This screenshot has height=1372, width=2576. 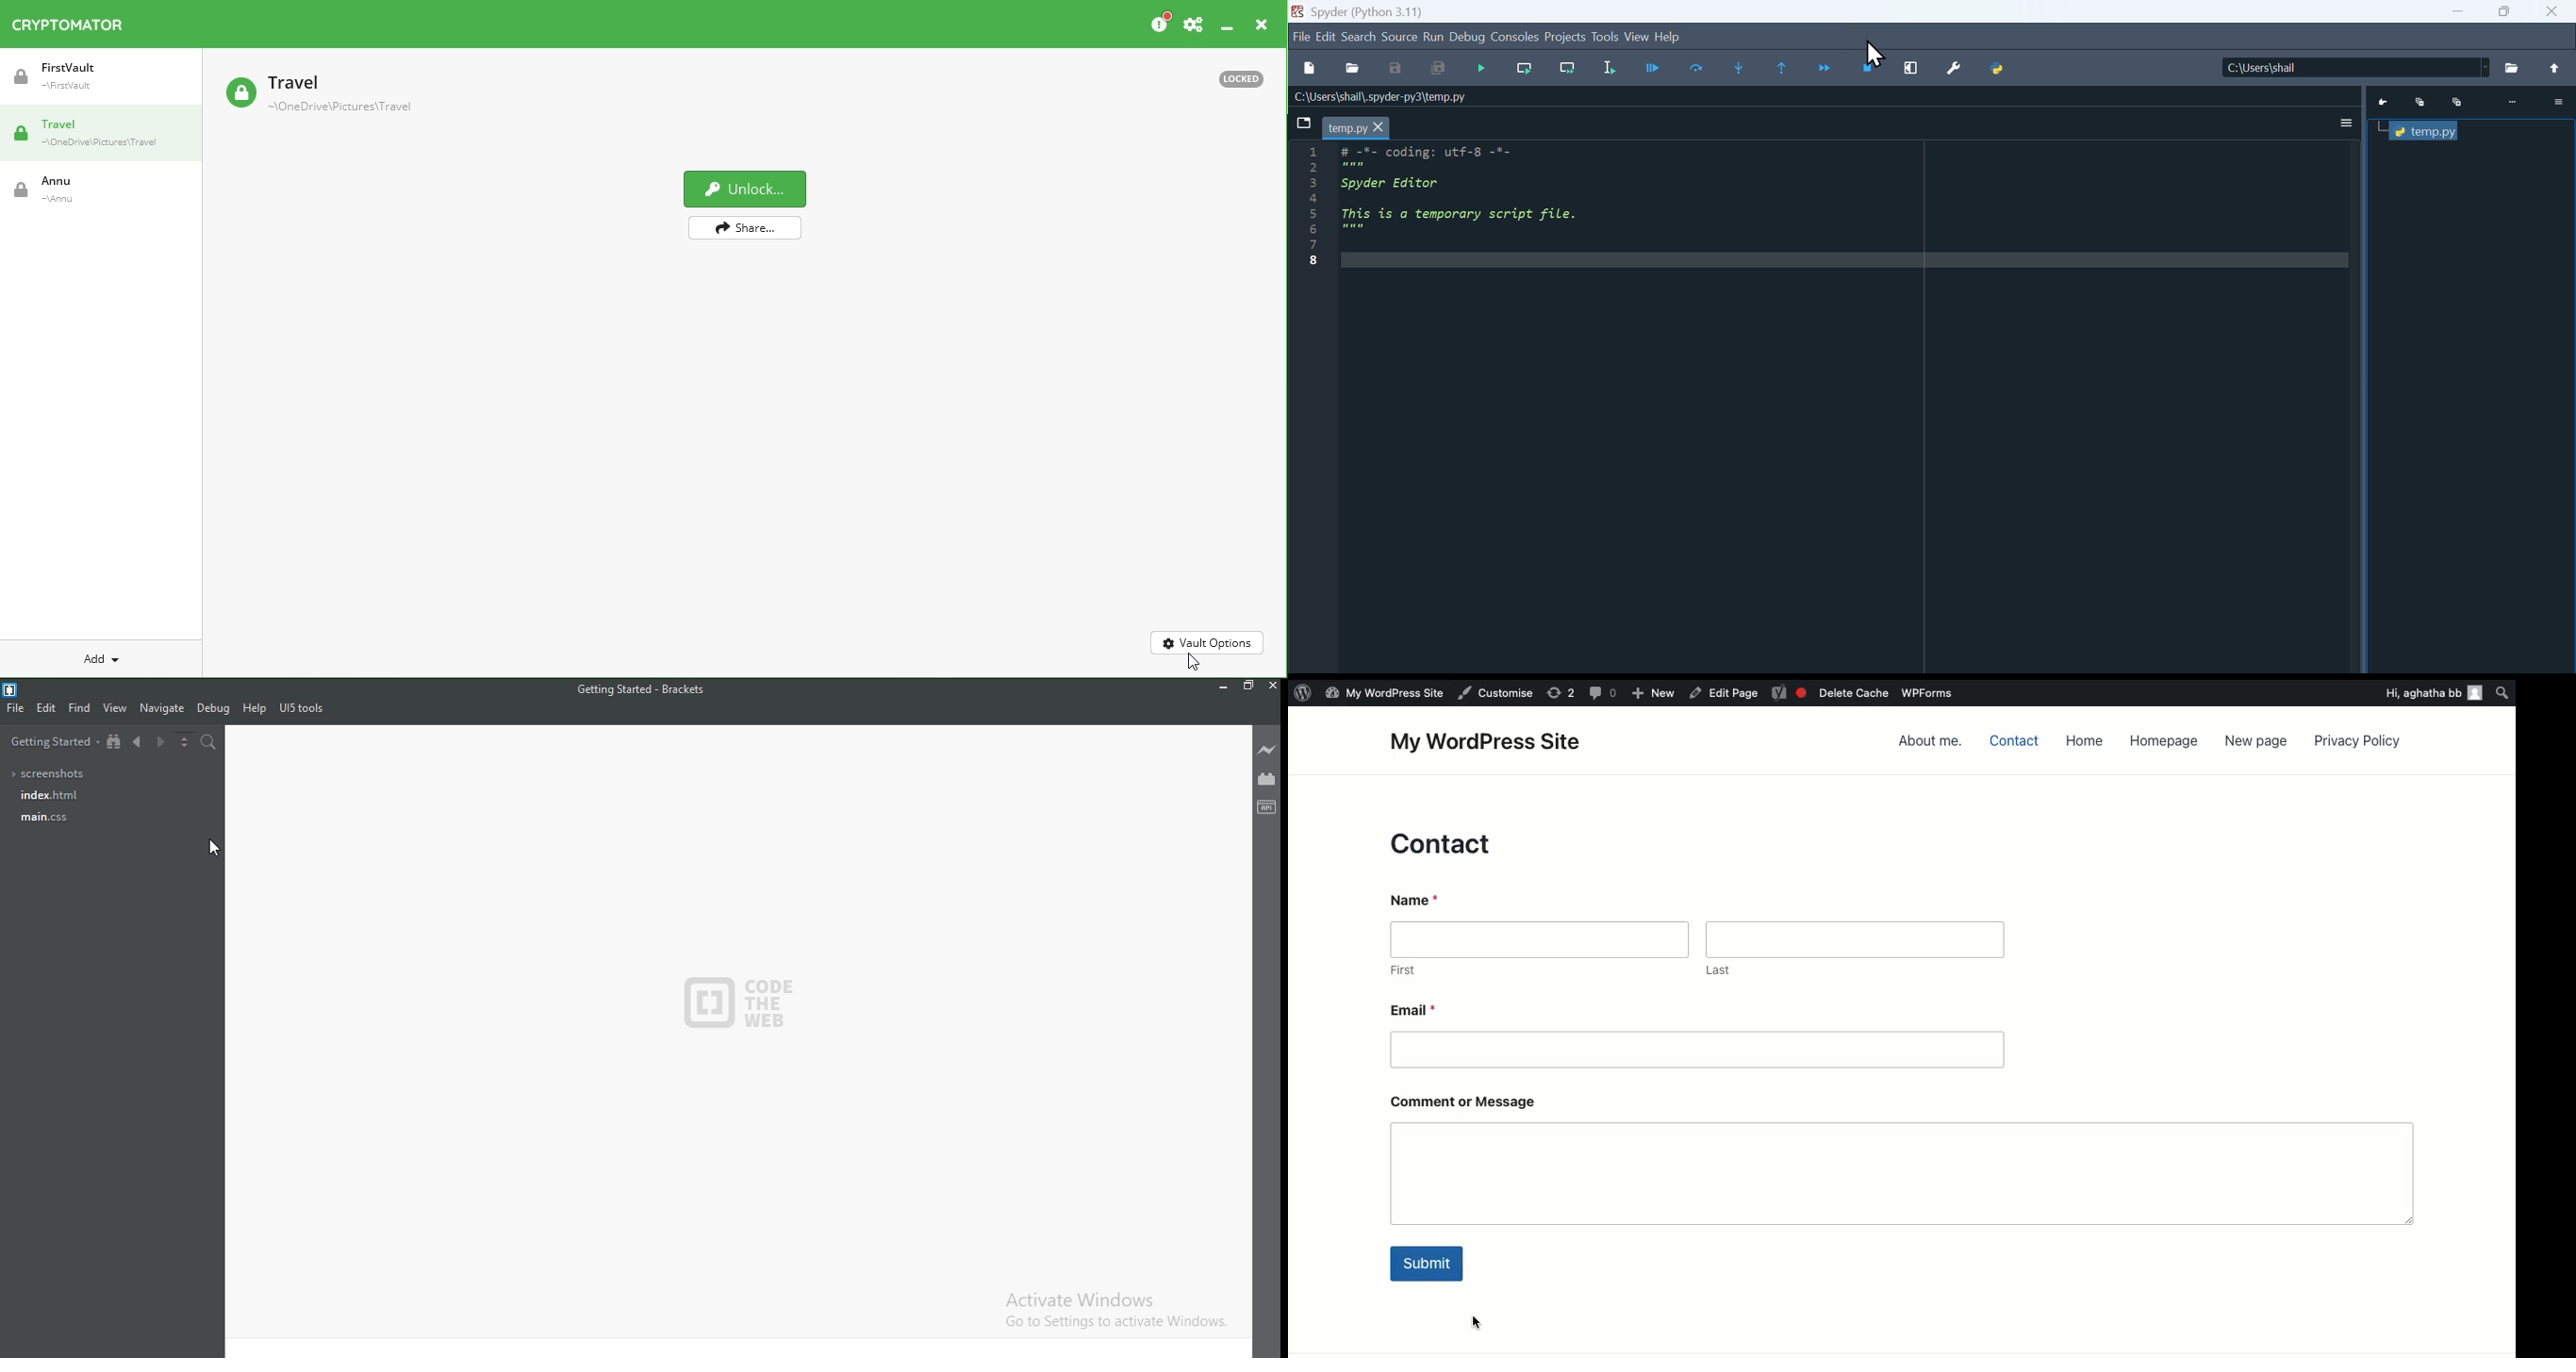 What do you see at coordinates (210, 744) in the screenshot?
I see `Find in files` at bounding box center [210, 744].